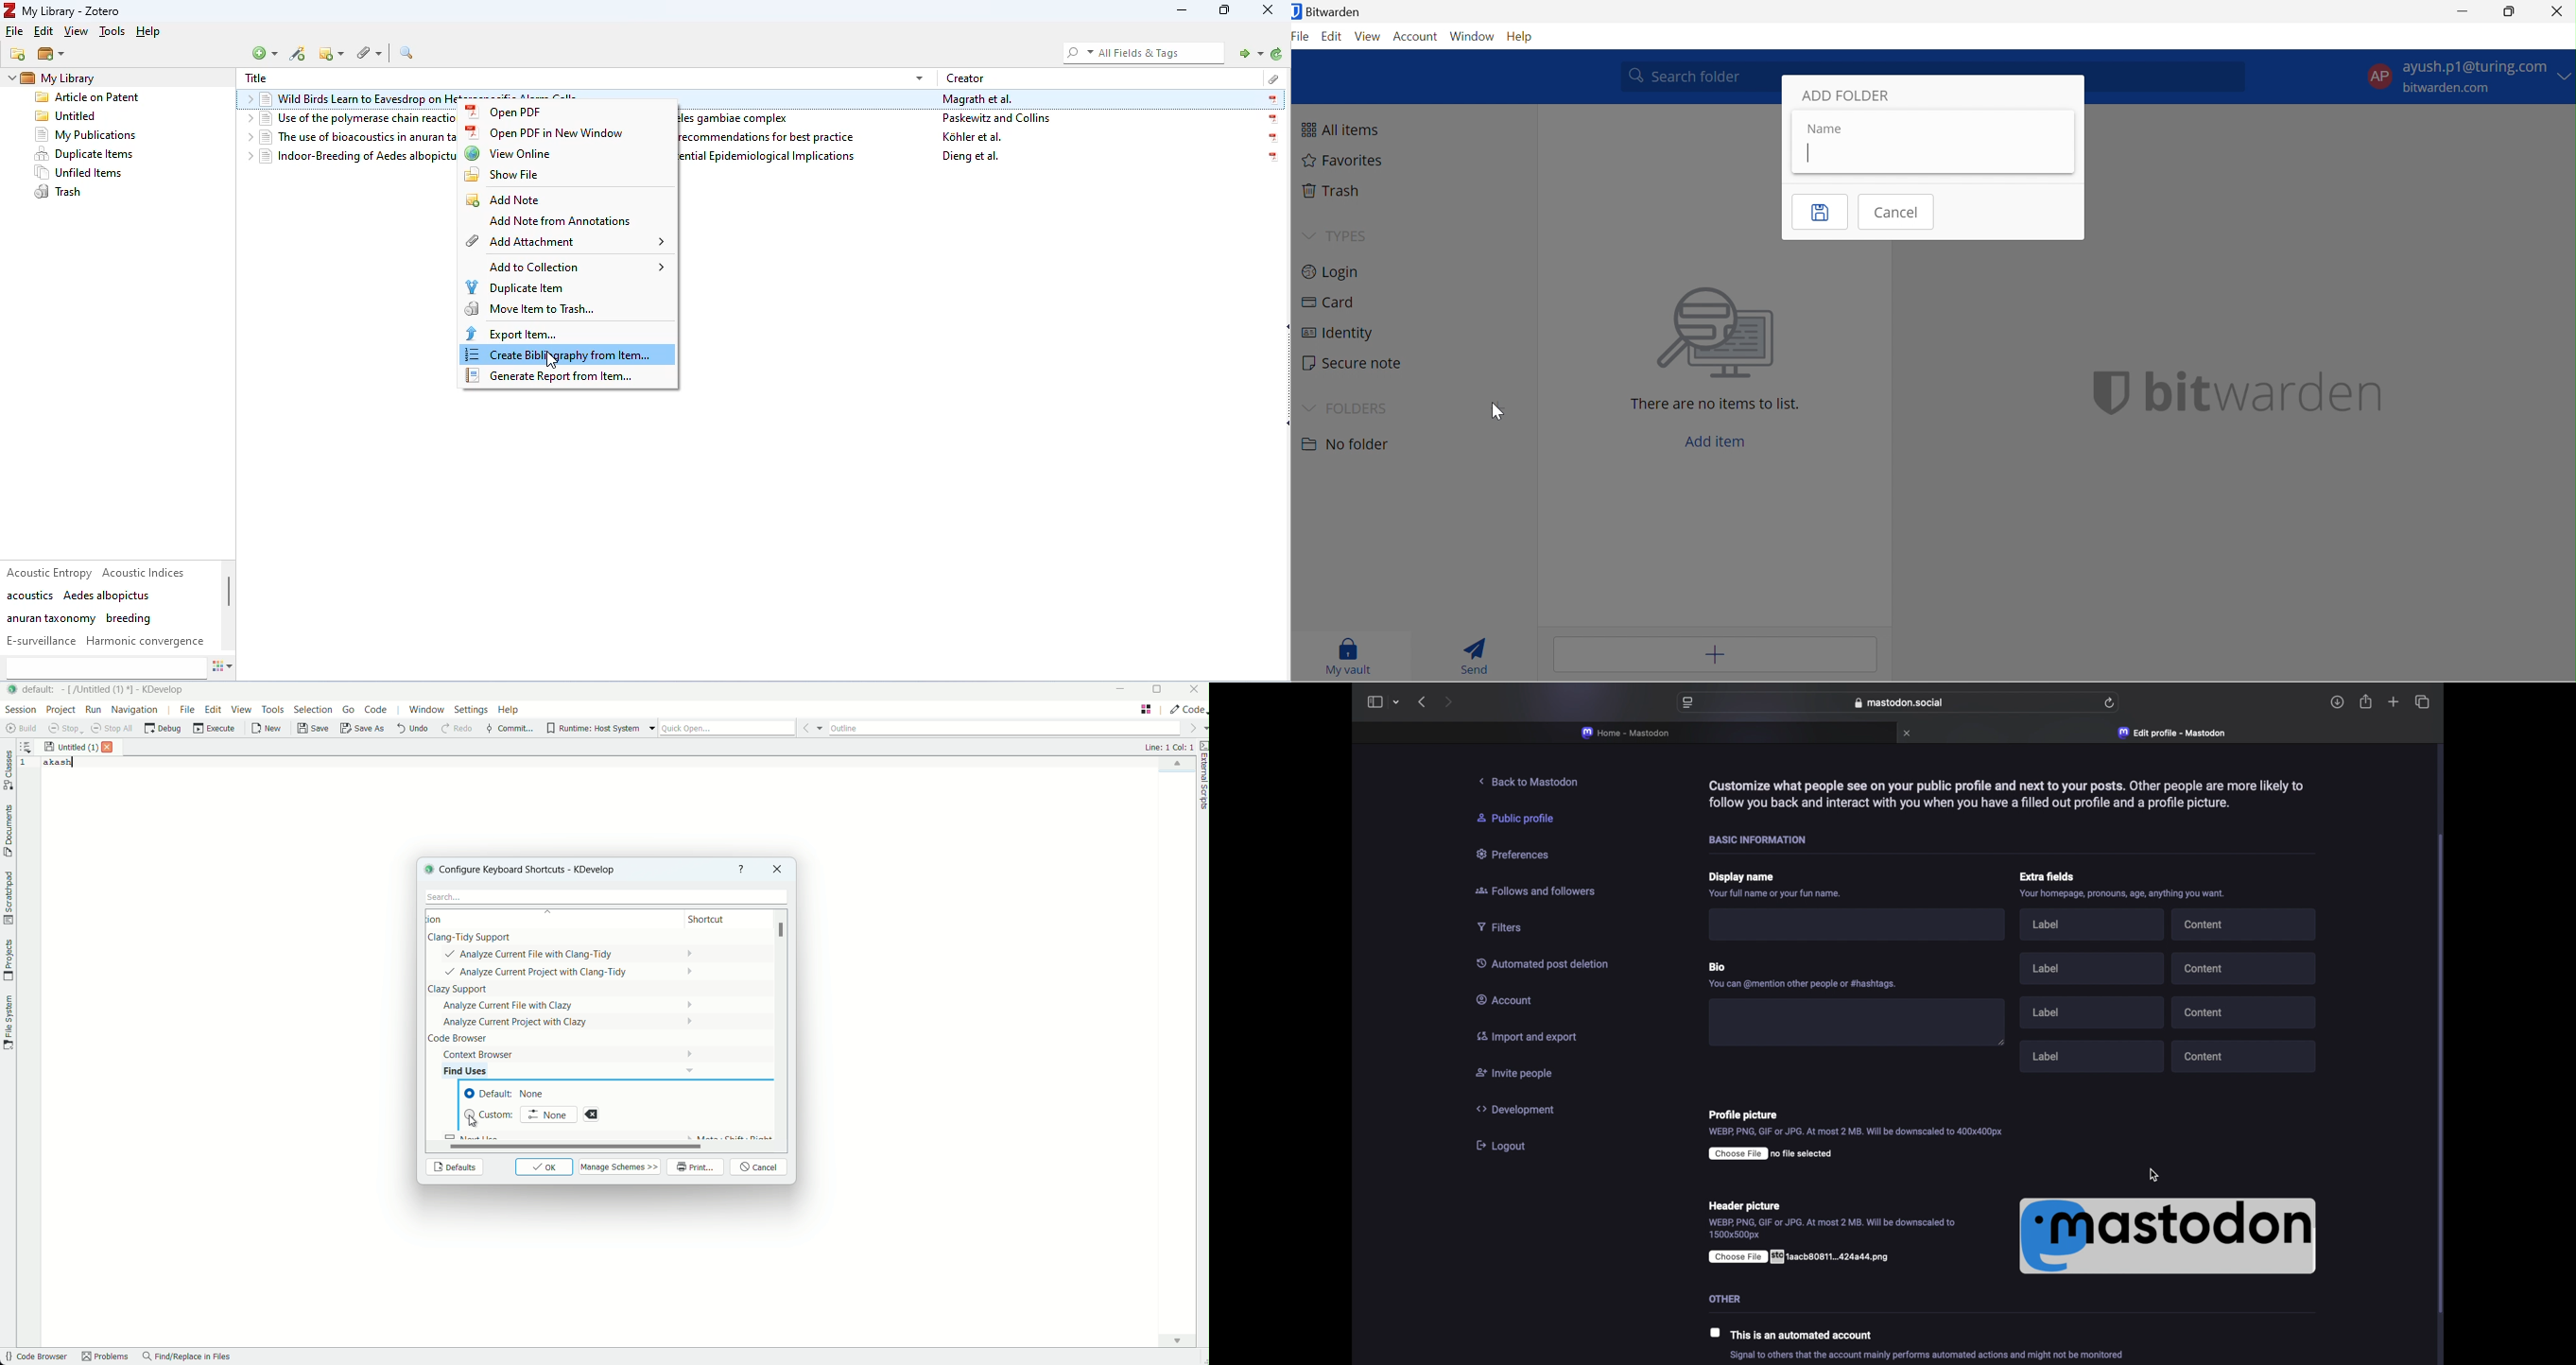  I want to click on My Vault, so click(1350, 656).